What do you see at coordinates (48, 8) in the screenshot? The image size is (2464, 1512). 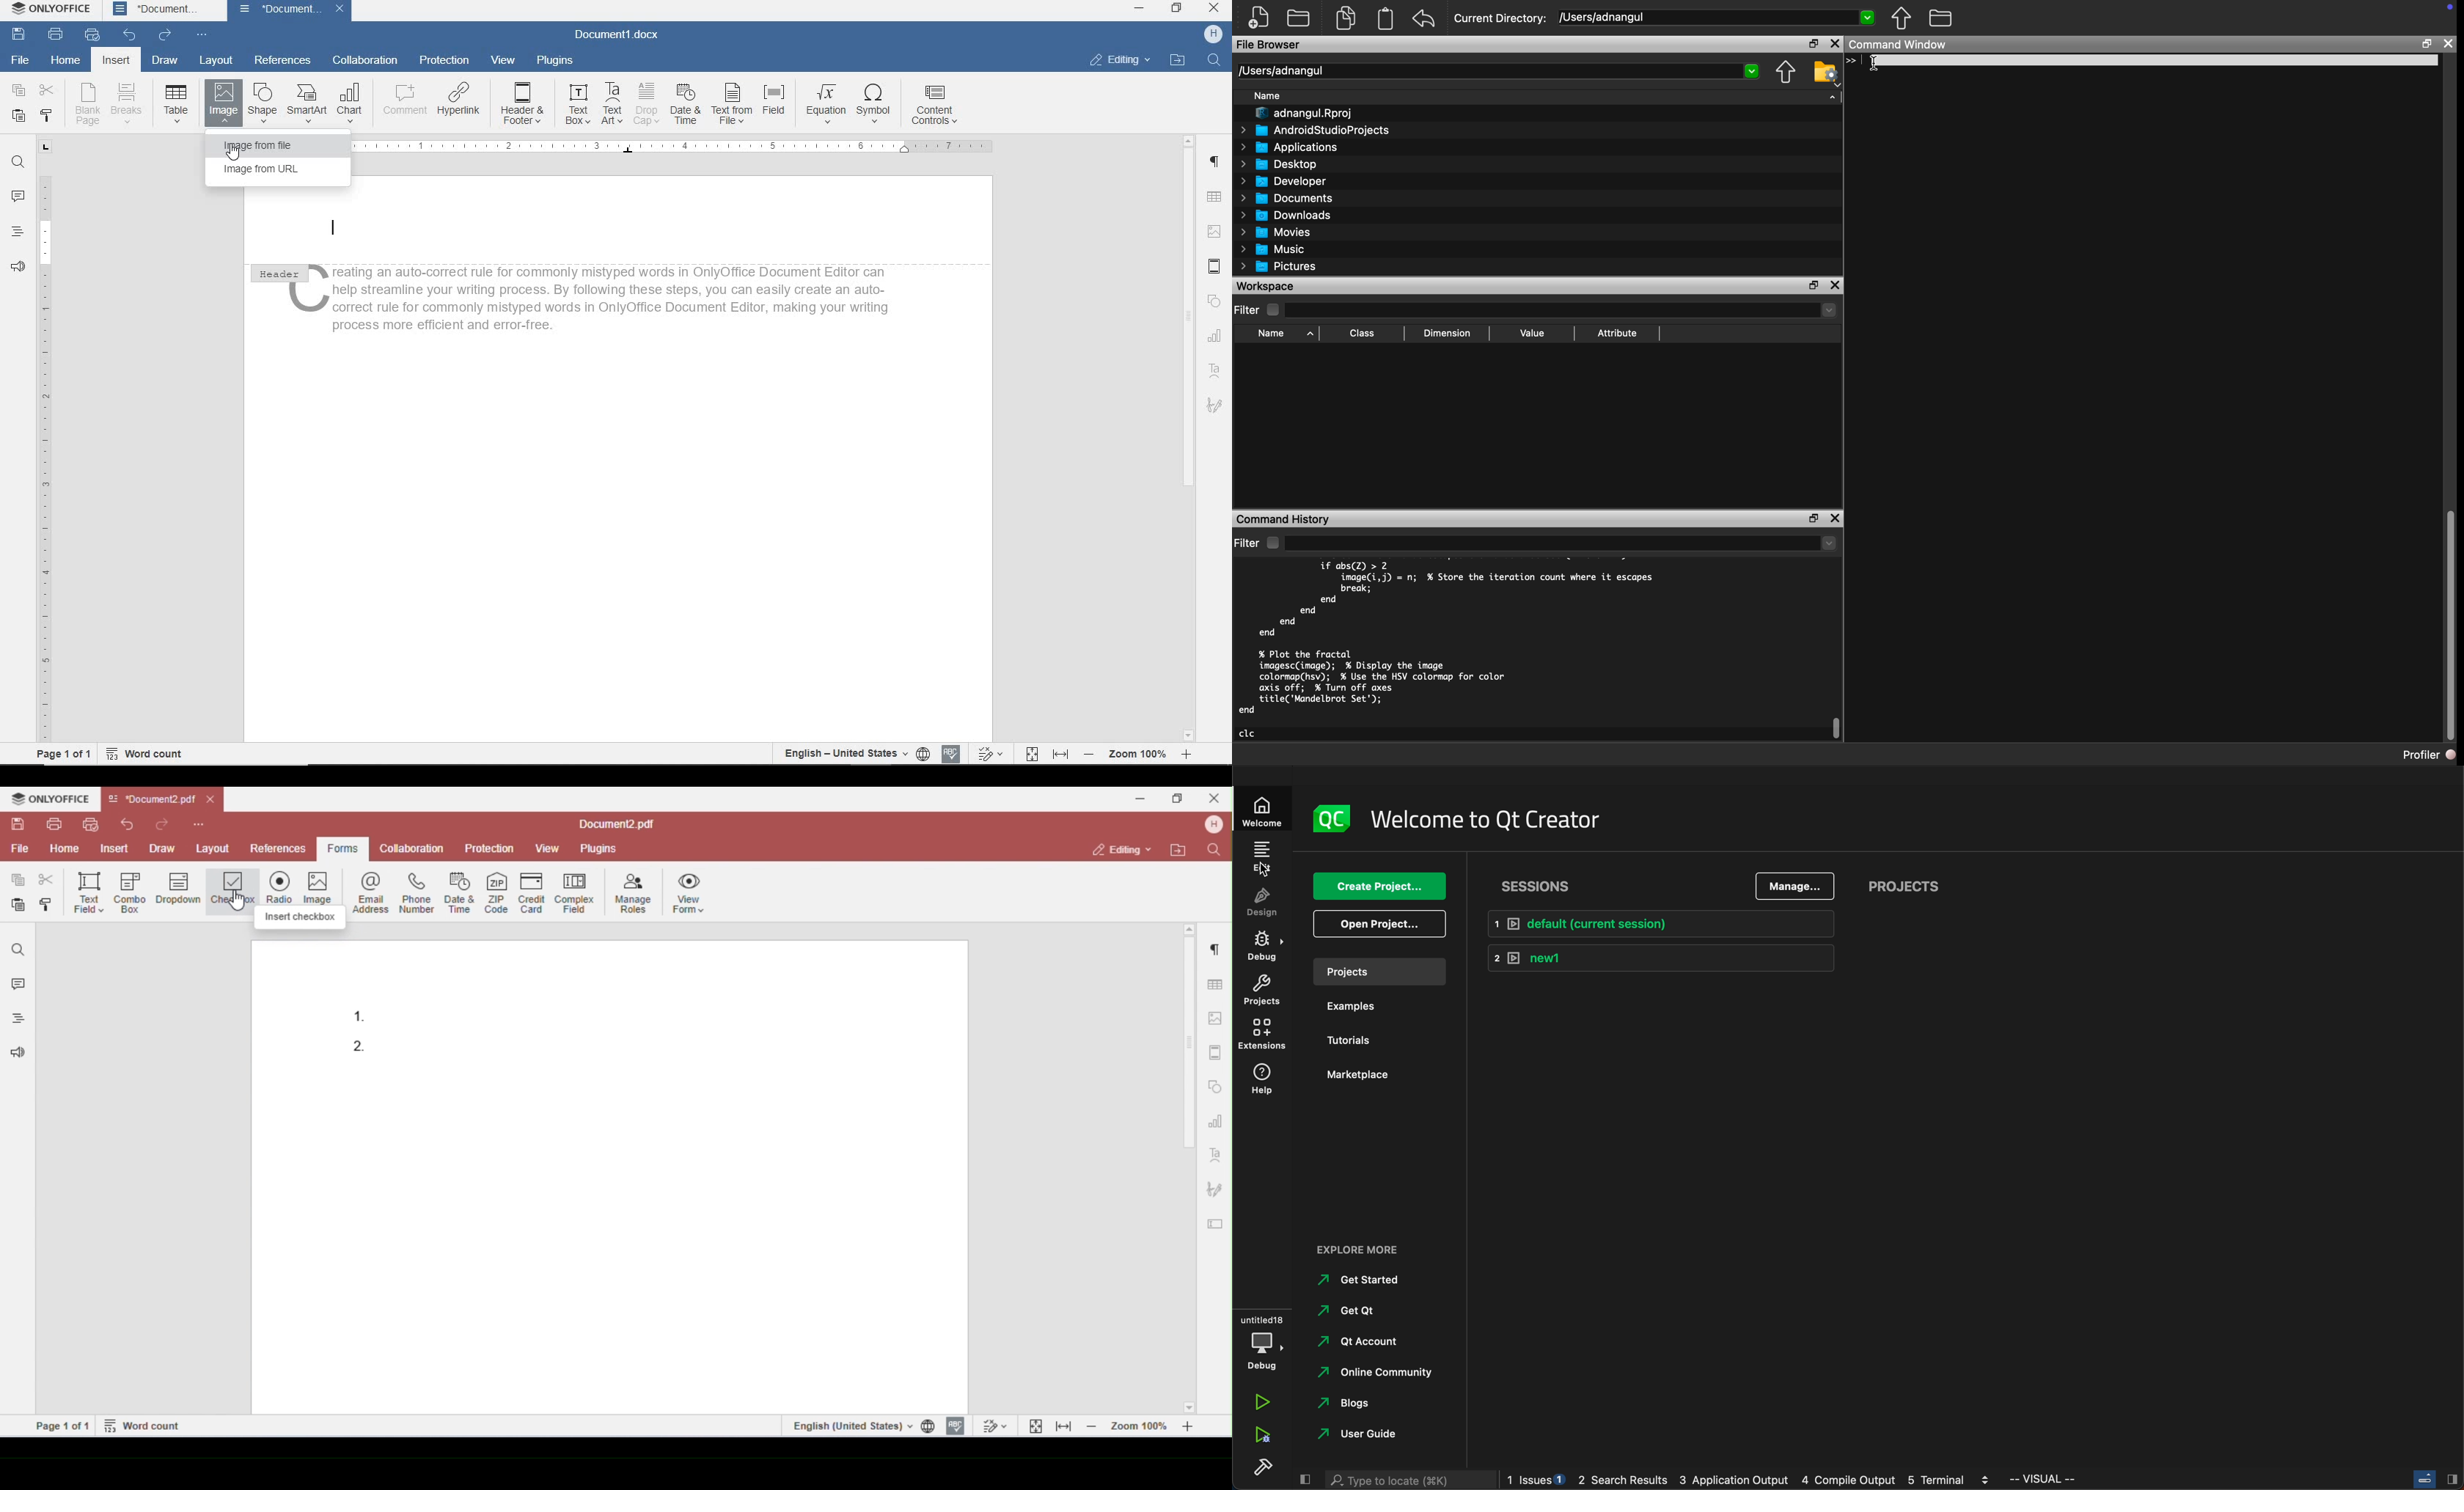 I see `SYSTEM NAME` at bounding box center [48, 8].